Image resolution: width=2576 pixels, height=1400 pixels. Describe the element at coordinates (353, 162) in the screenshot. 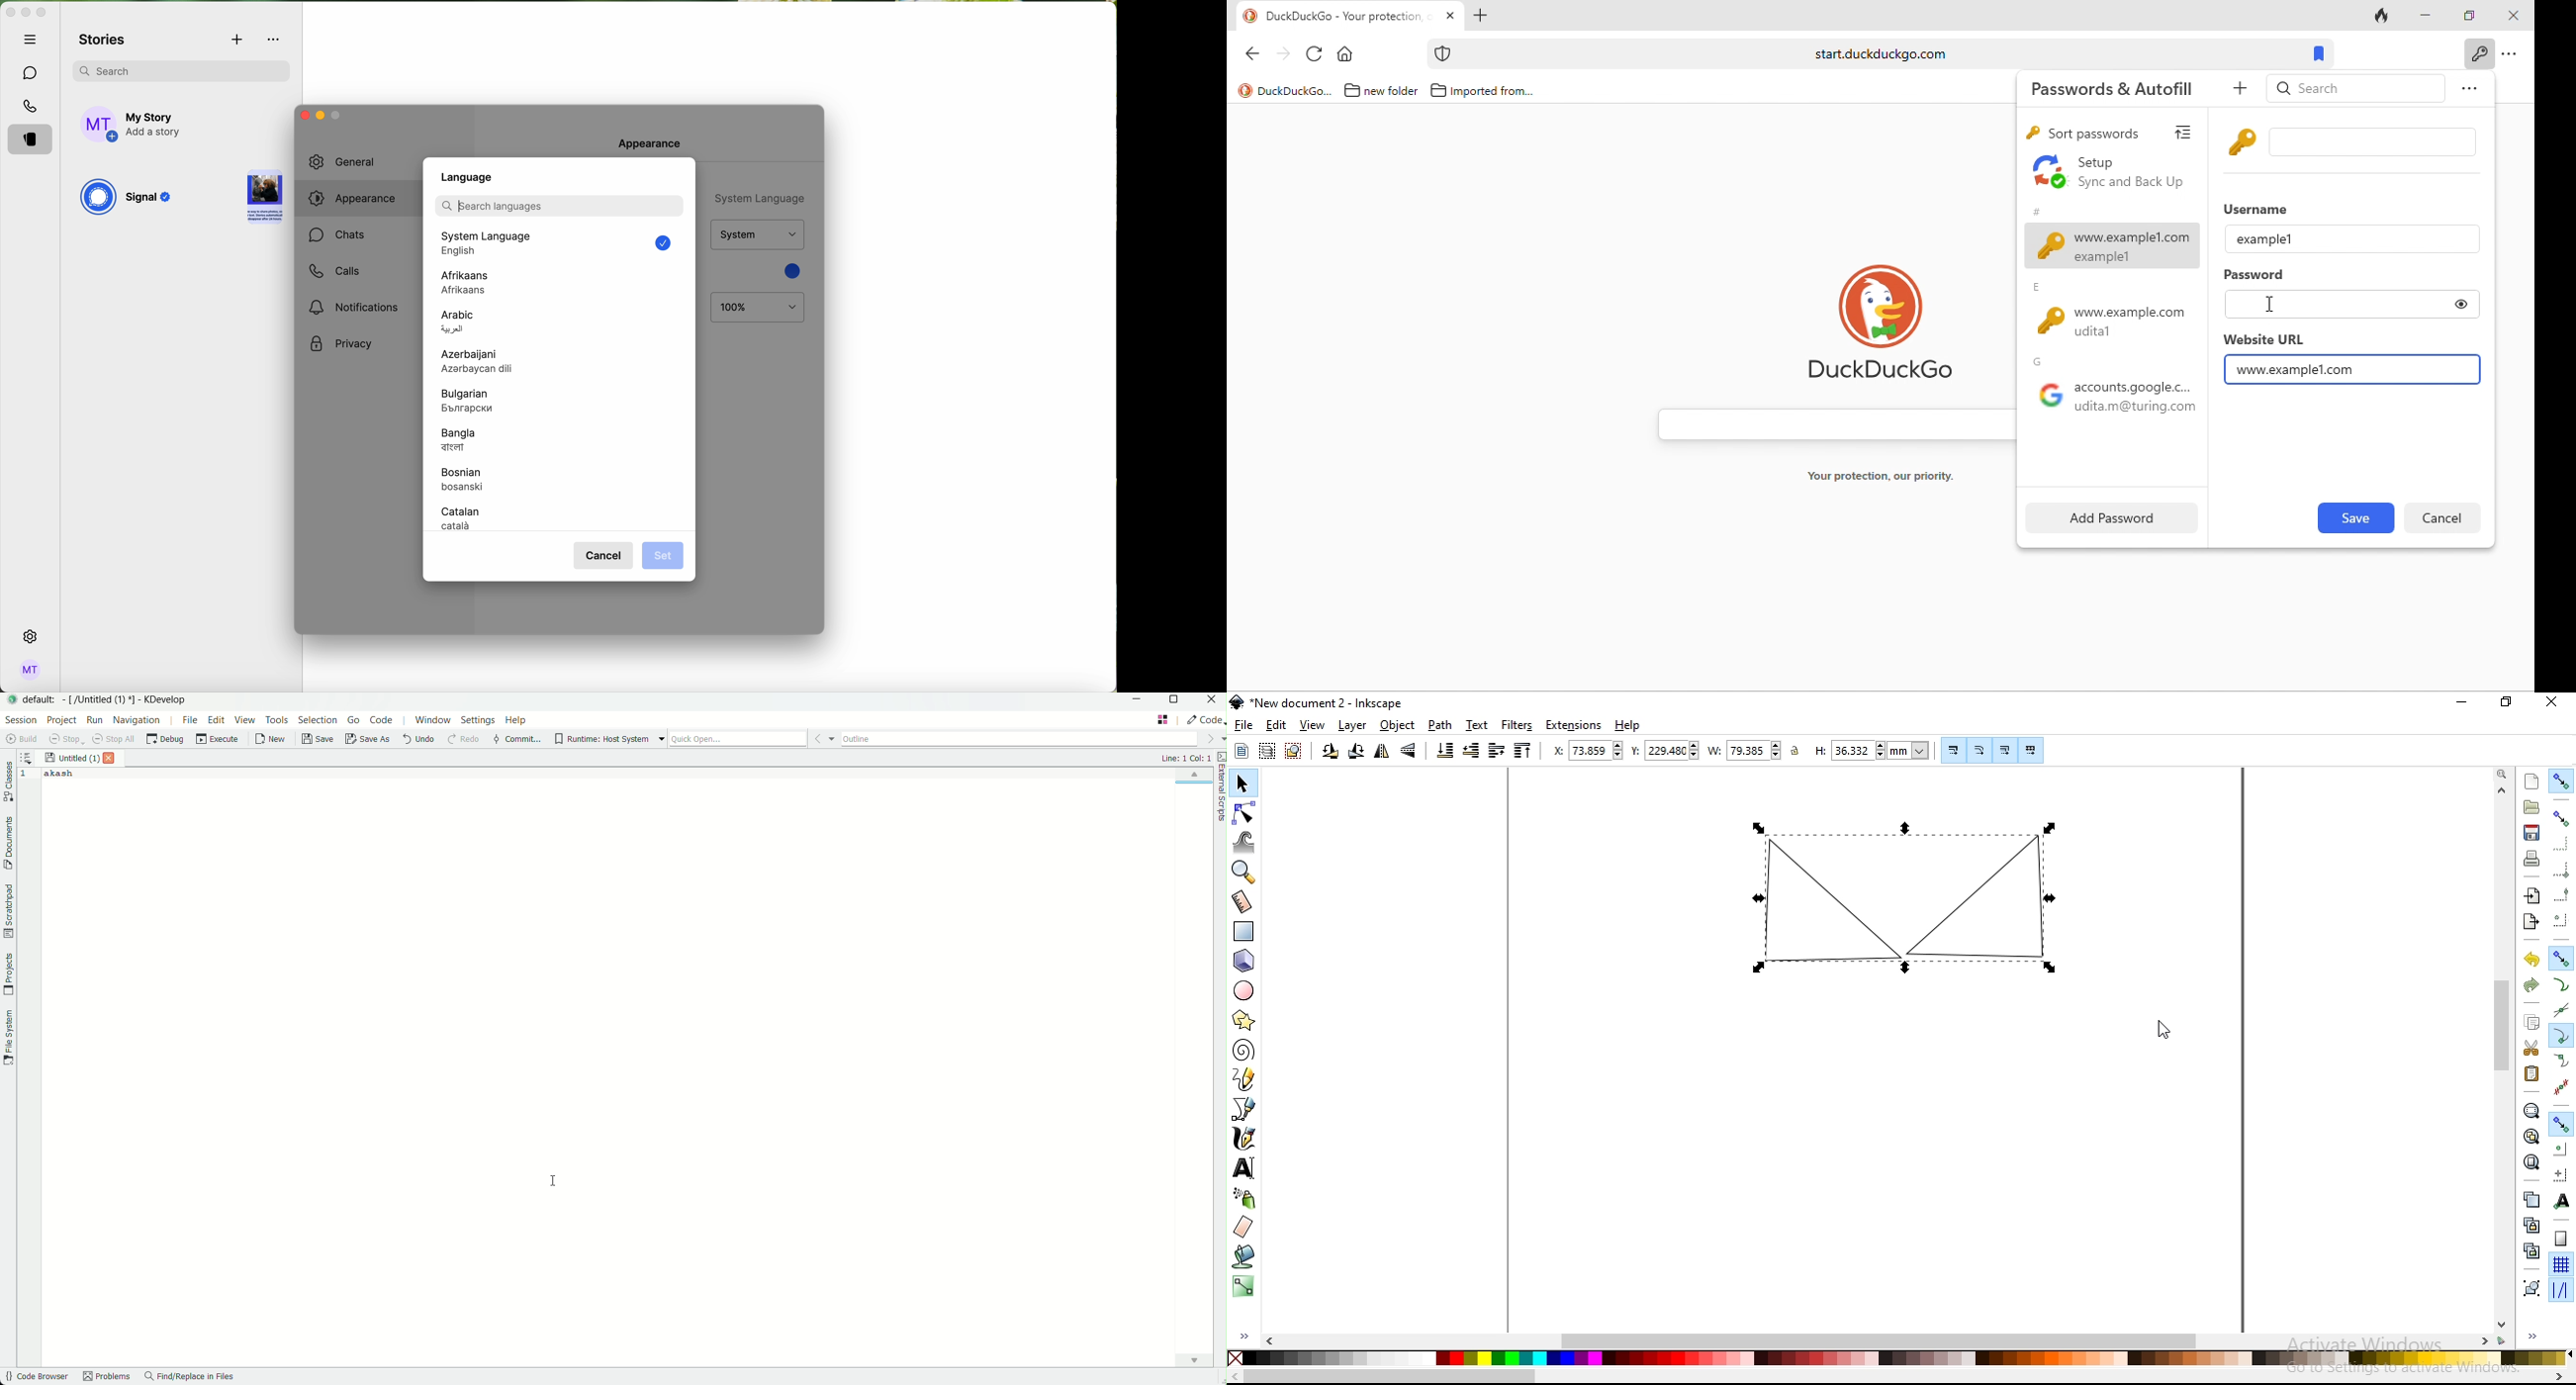

I see `general` at that location.